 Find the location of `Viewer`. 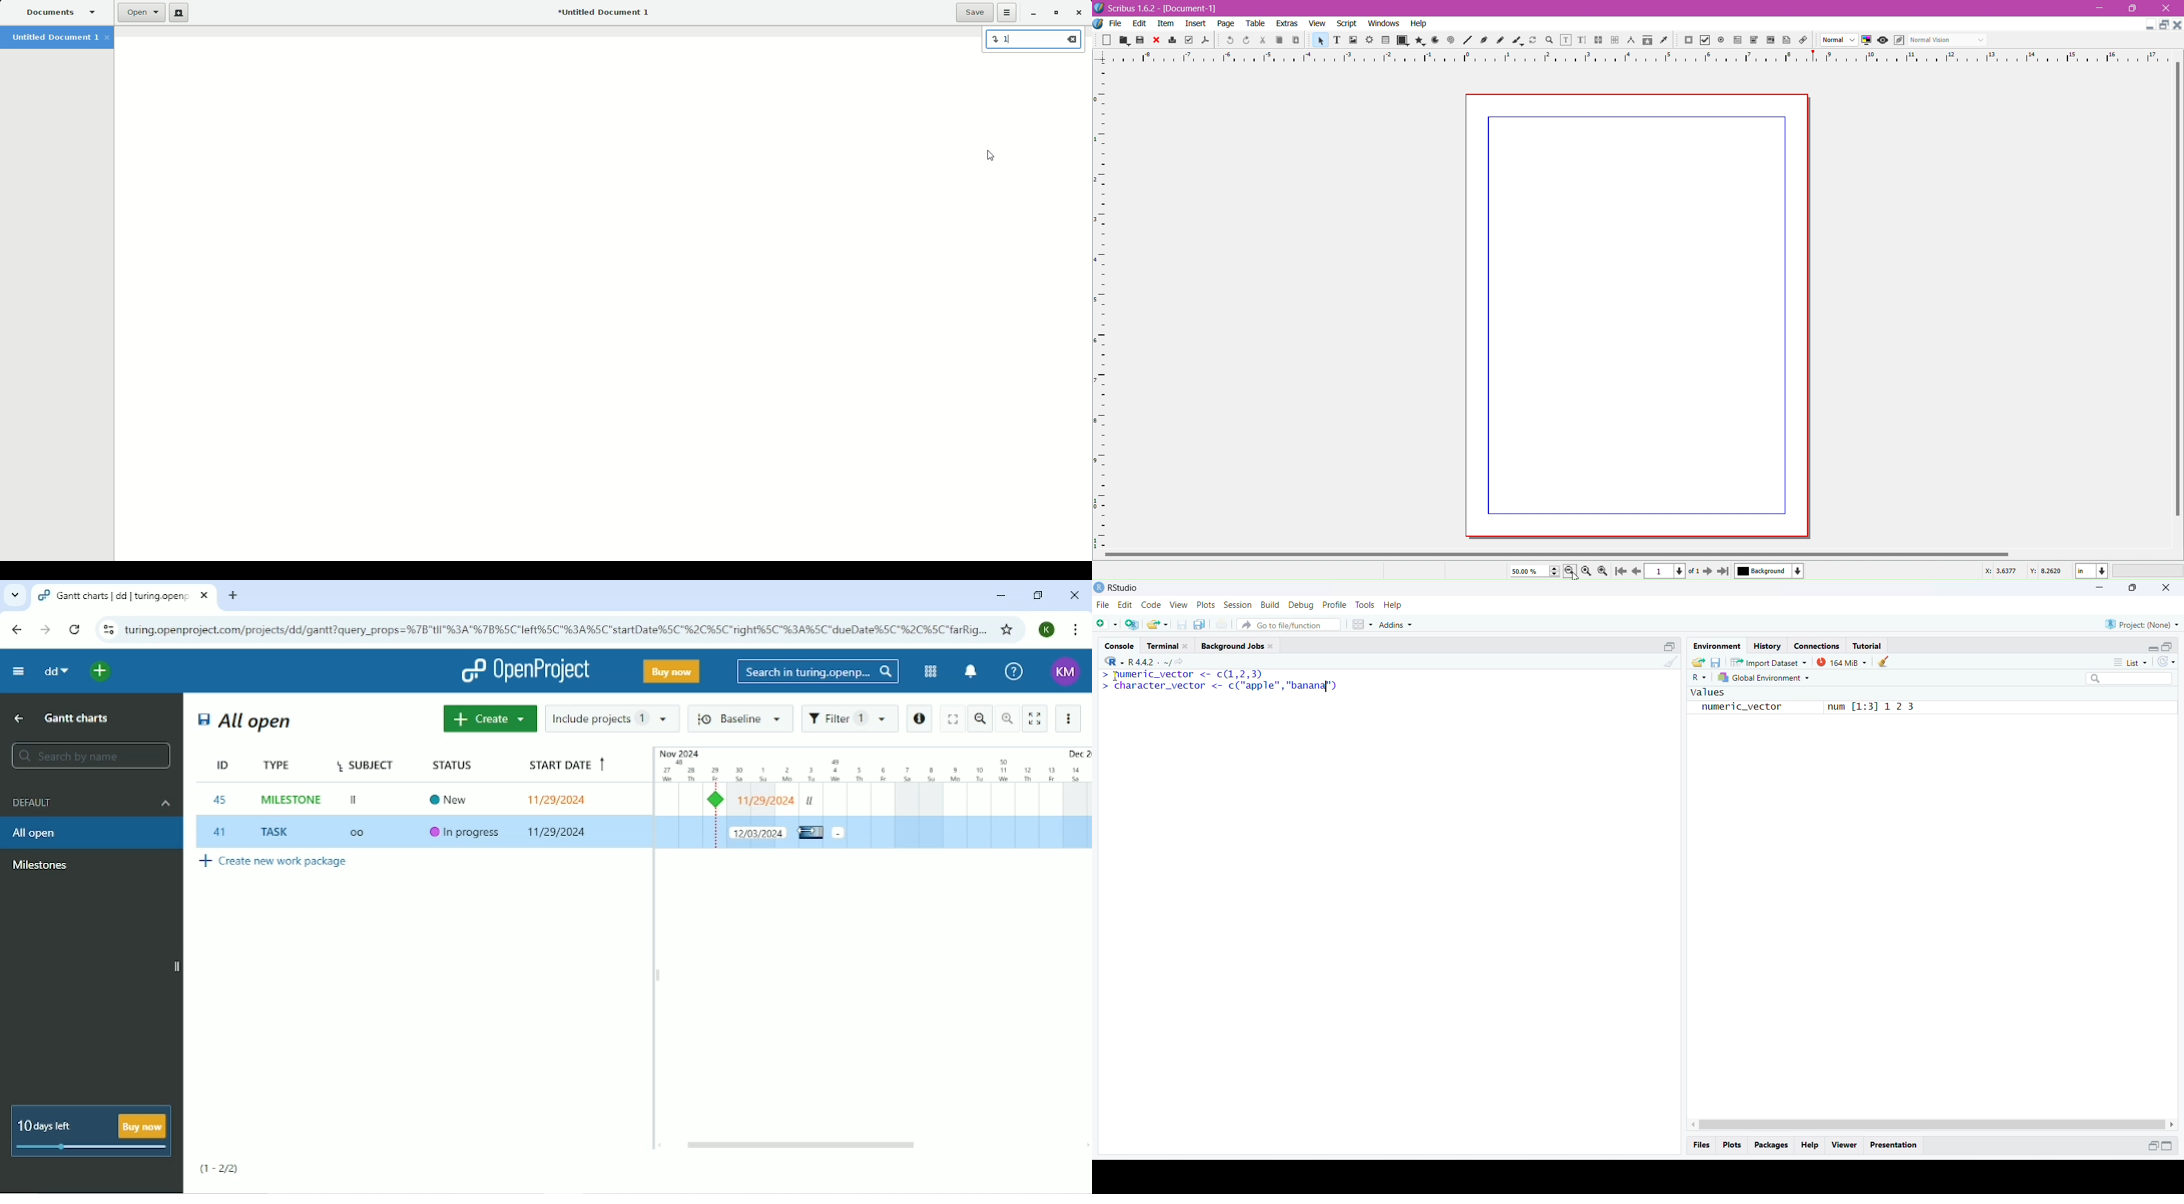

Viewer is located at coordinates (1844, 1145).